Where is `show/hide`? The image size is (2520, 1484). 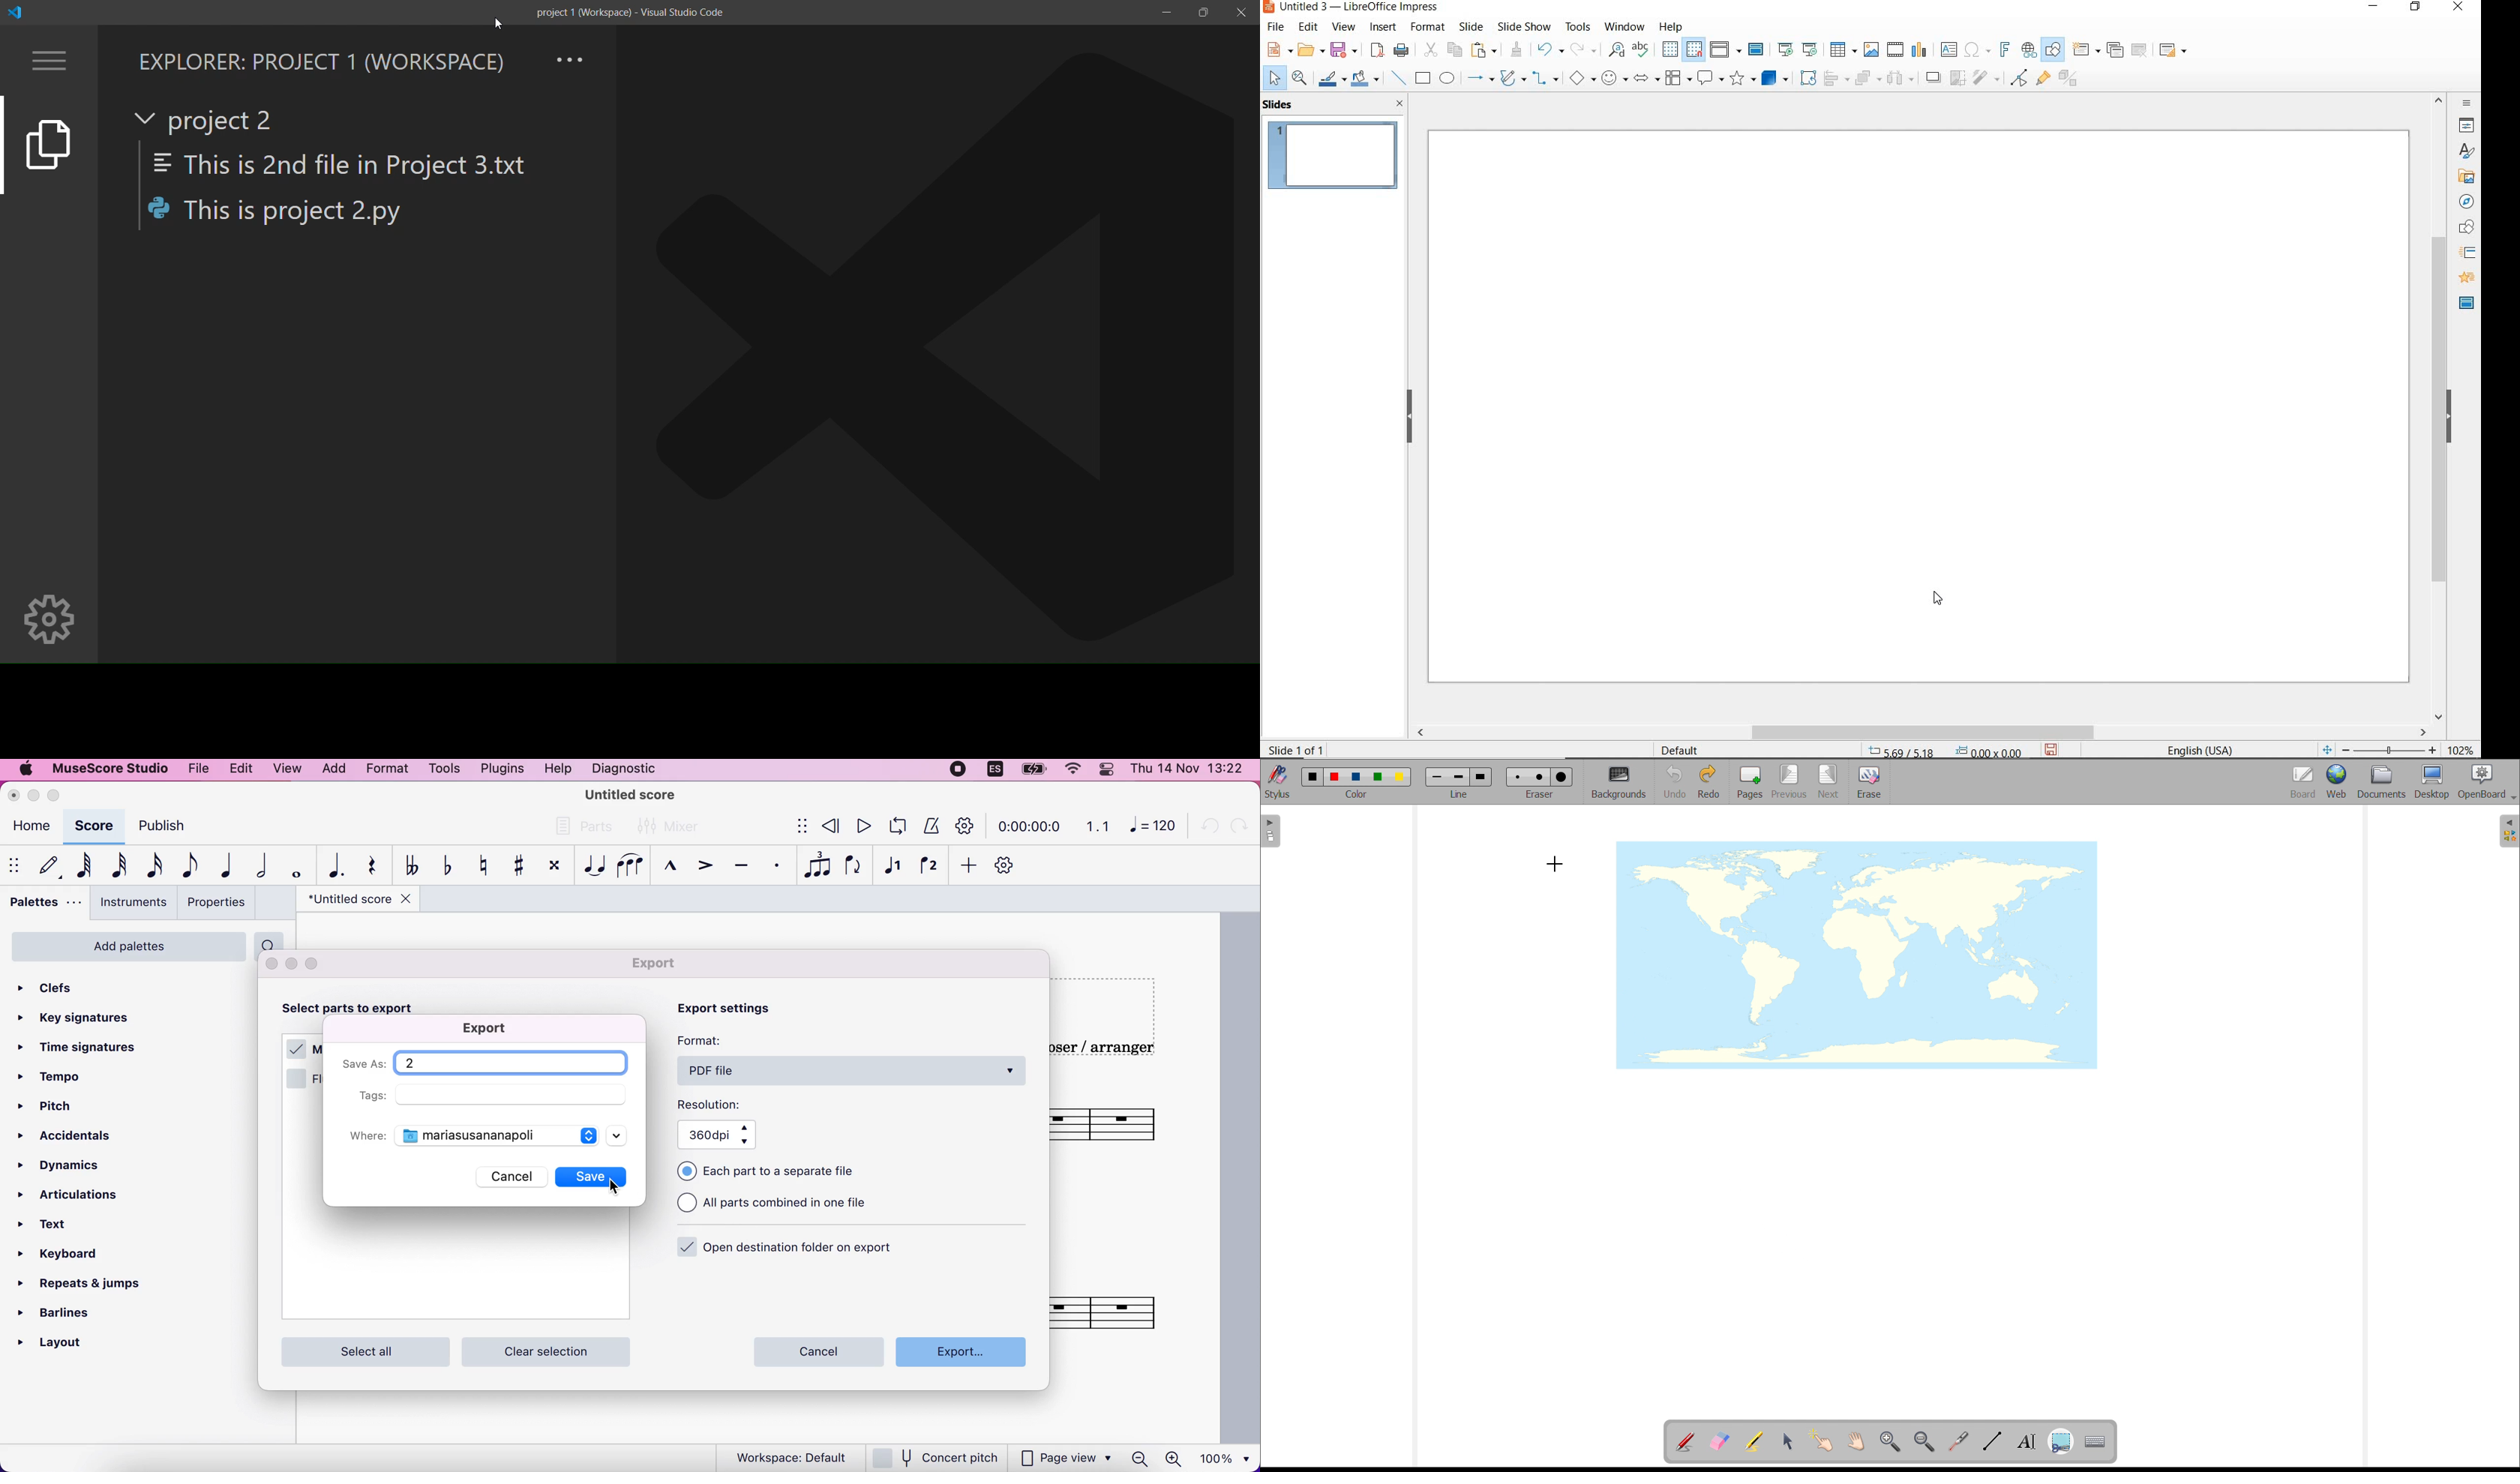 show/hide is located at coordinates (13, 864).